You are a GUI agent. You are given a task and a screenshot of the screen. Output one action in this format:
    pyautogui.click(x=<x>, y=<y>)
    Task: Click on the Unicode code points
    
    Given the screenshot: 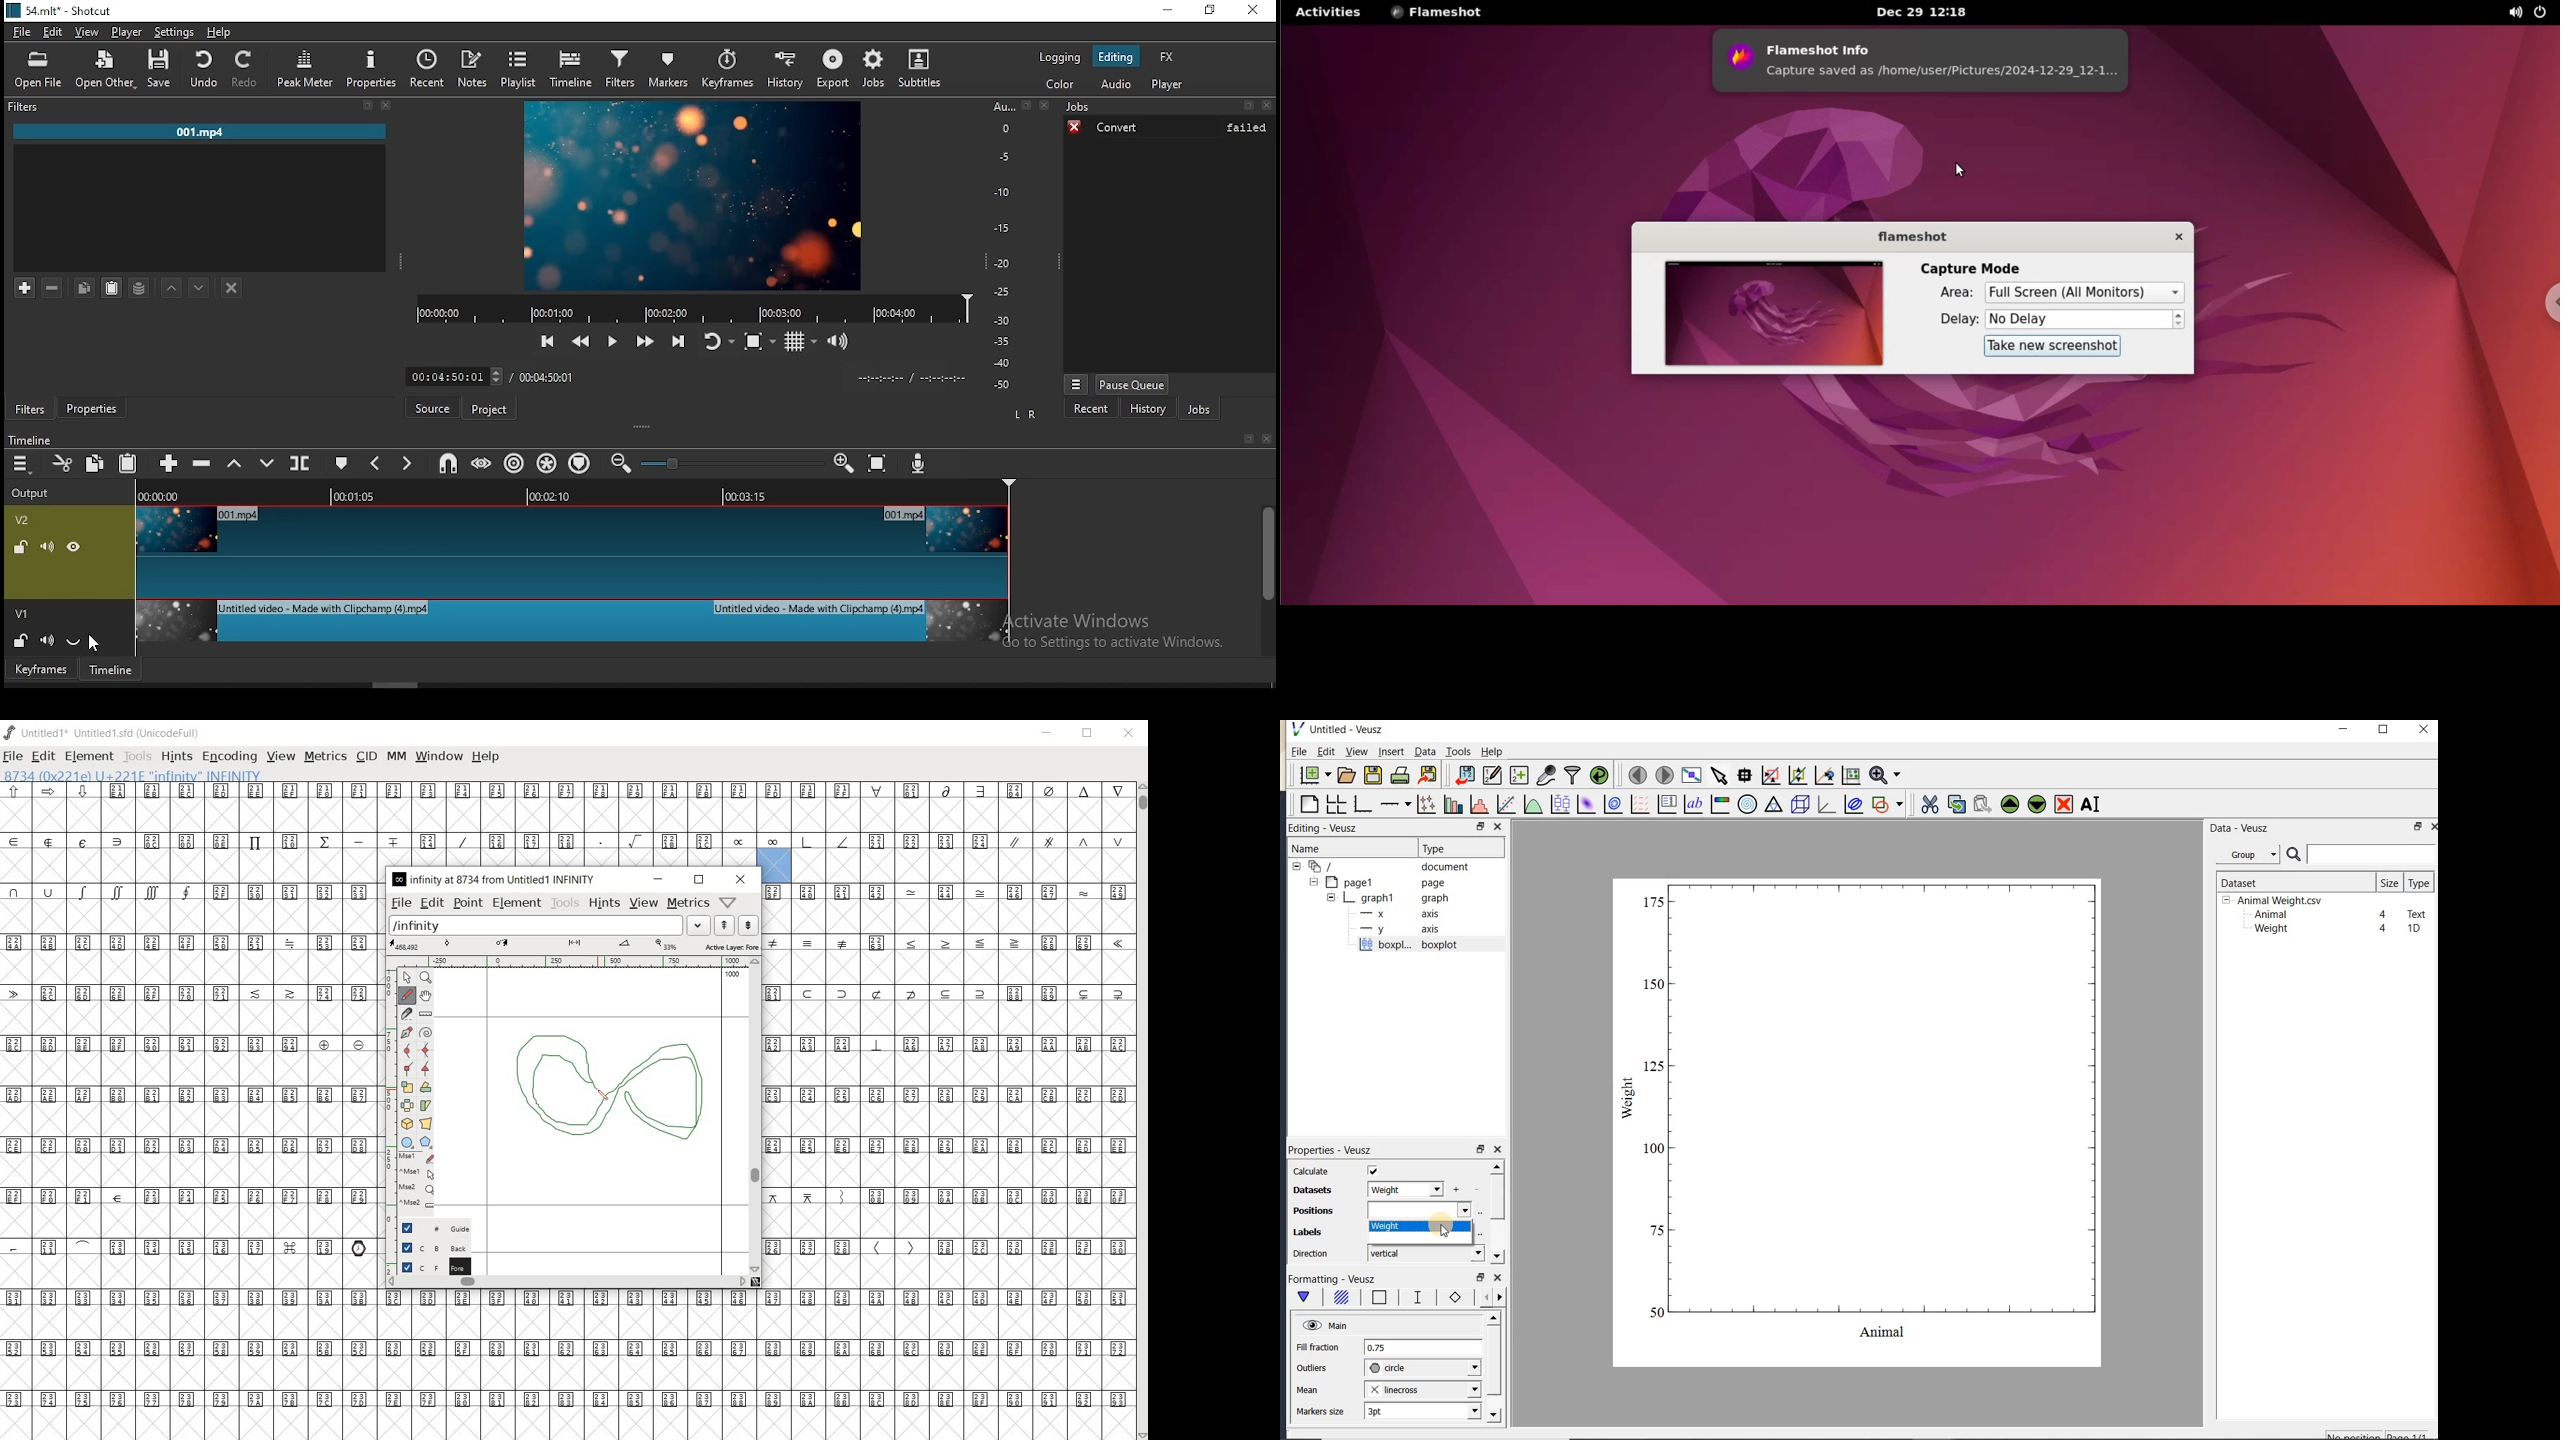 What is the action you would take?
    pyautogui.click(x=881, y=943)
    